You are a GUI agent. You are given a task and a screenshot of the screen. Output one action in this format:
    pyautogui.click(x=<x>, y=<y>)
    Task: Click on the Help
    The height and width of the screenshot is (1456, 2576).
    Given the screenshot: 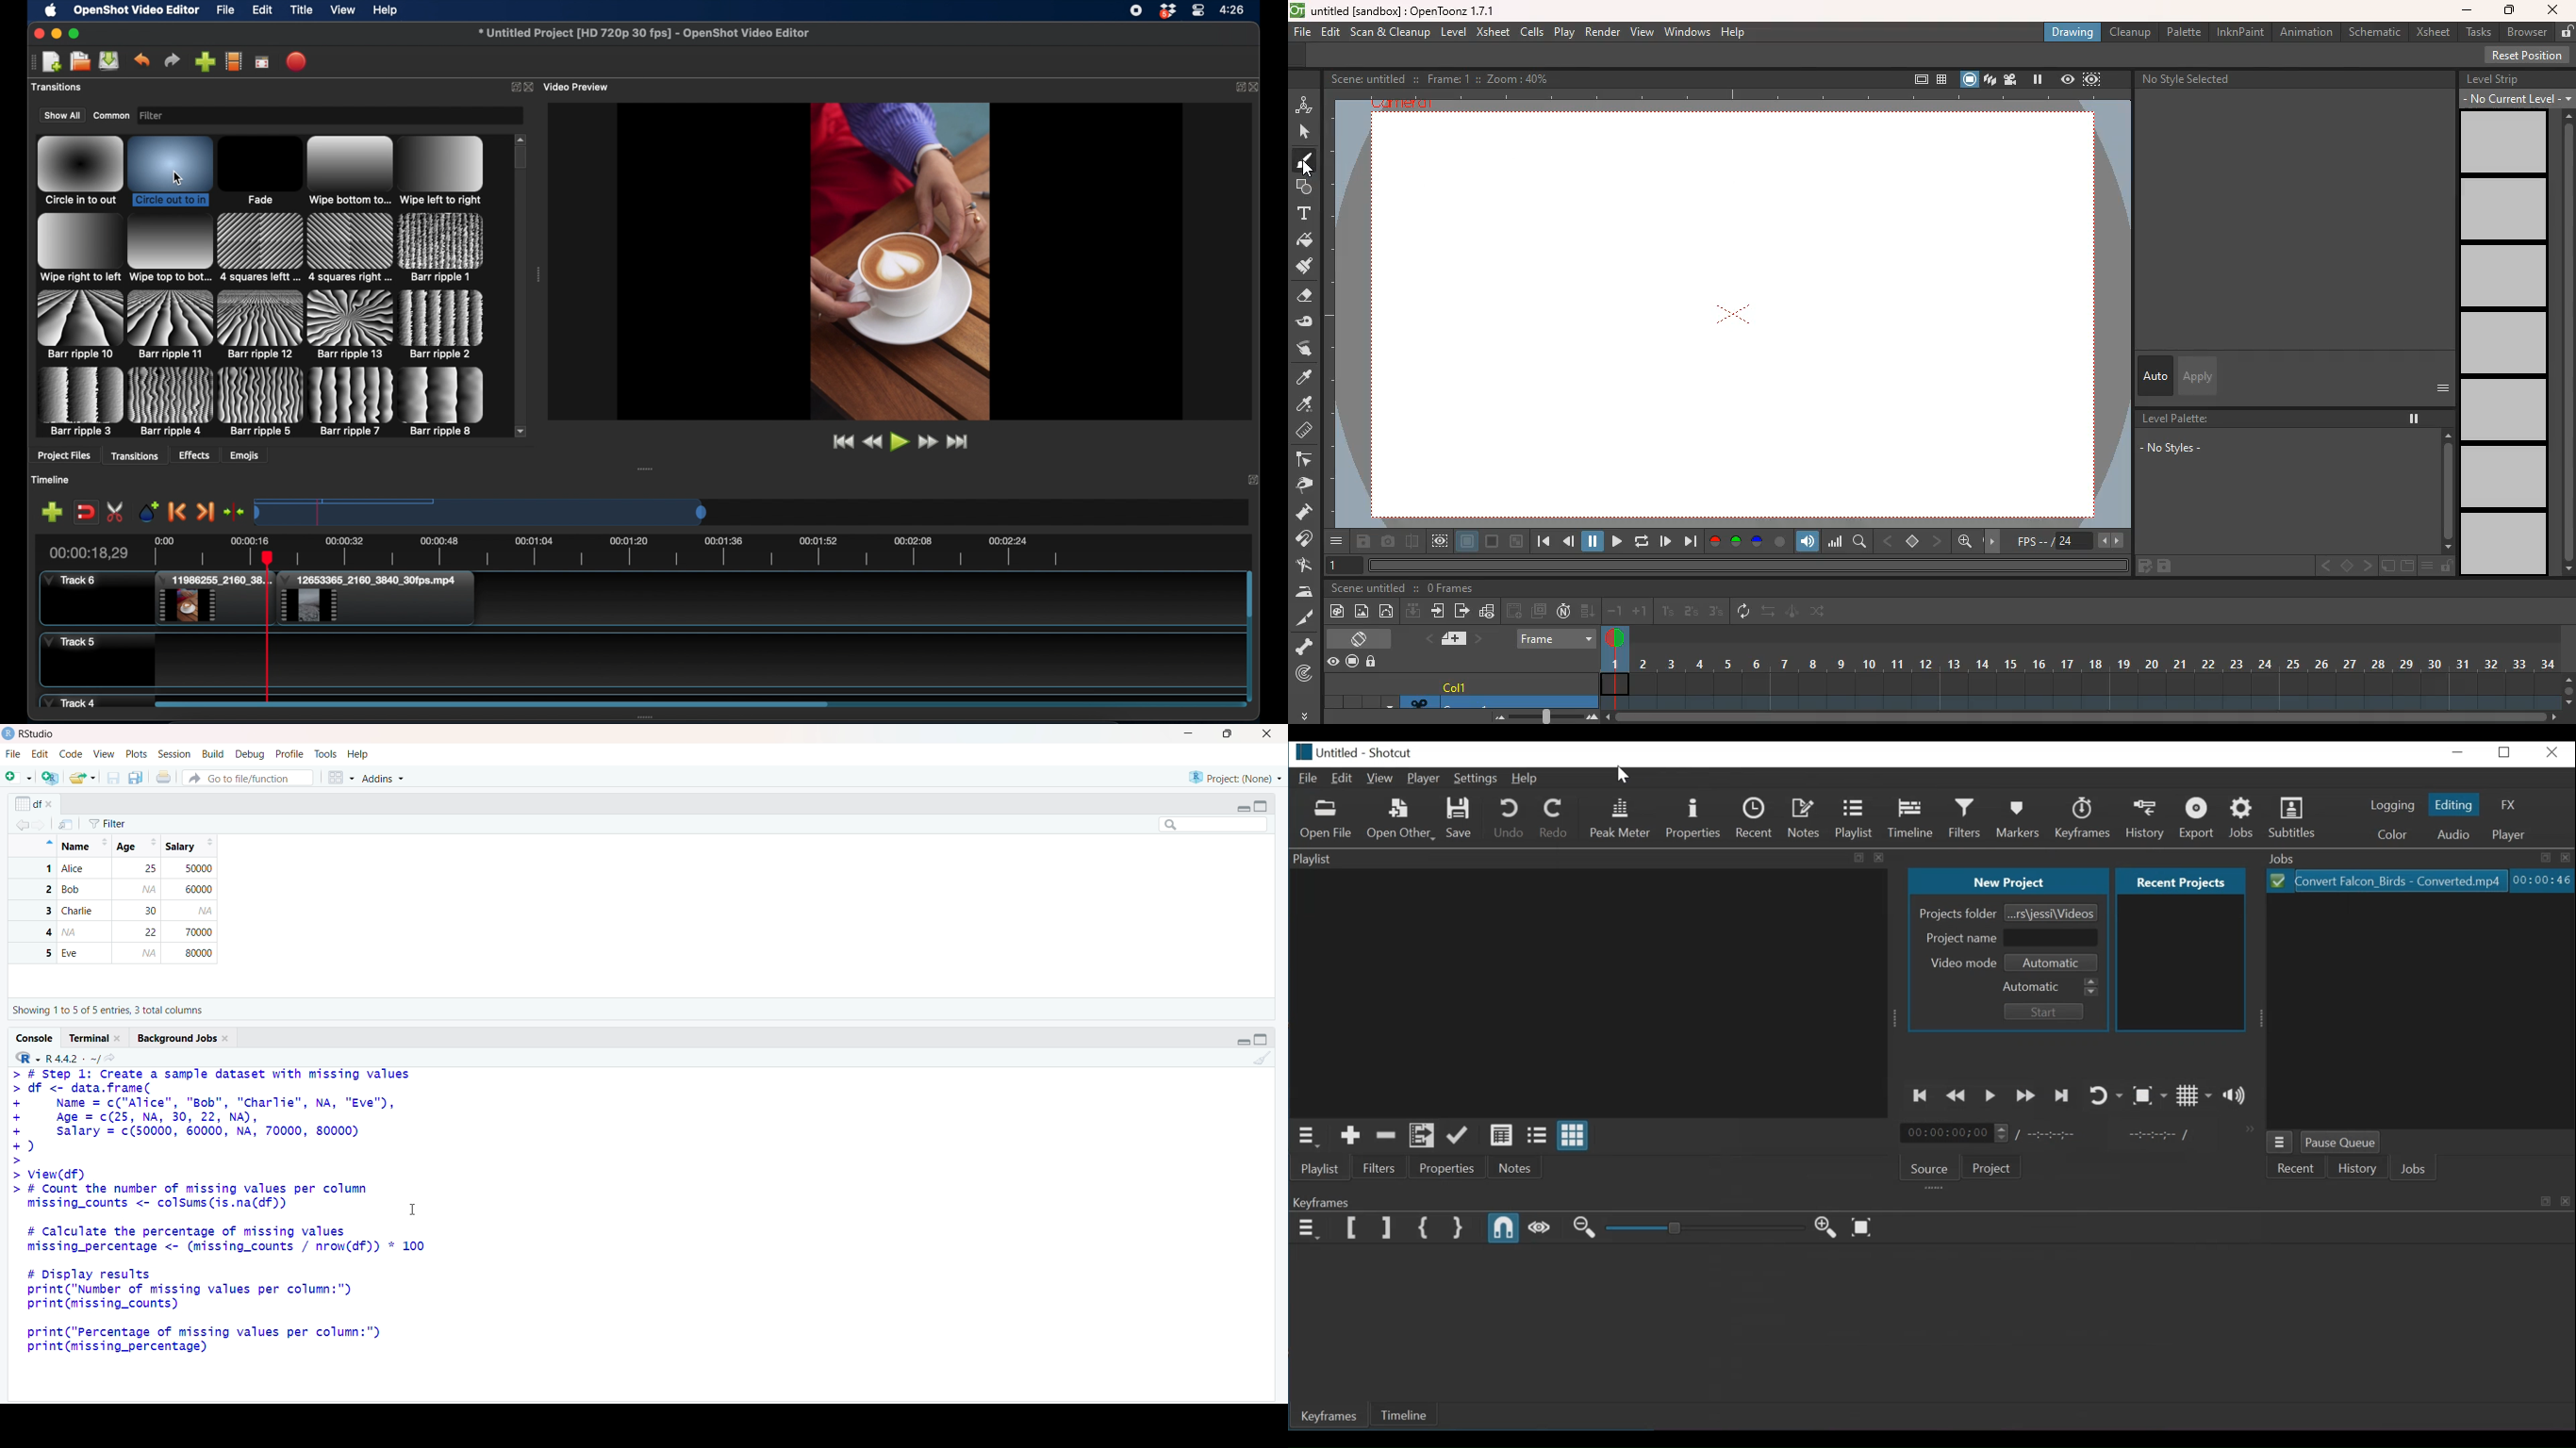 What is the action you would take?
    pyautogui.click(x=360, y=754)
    